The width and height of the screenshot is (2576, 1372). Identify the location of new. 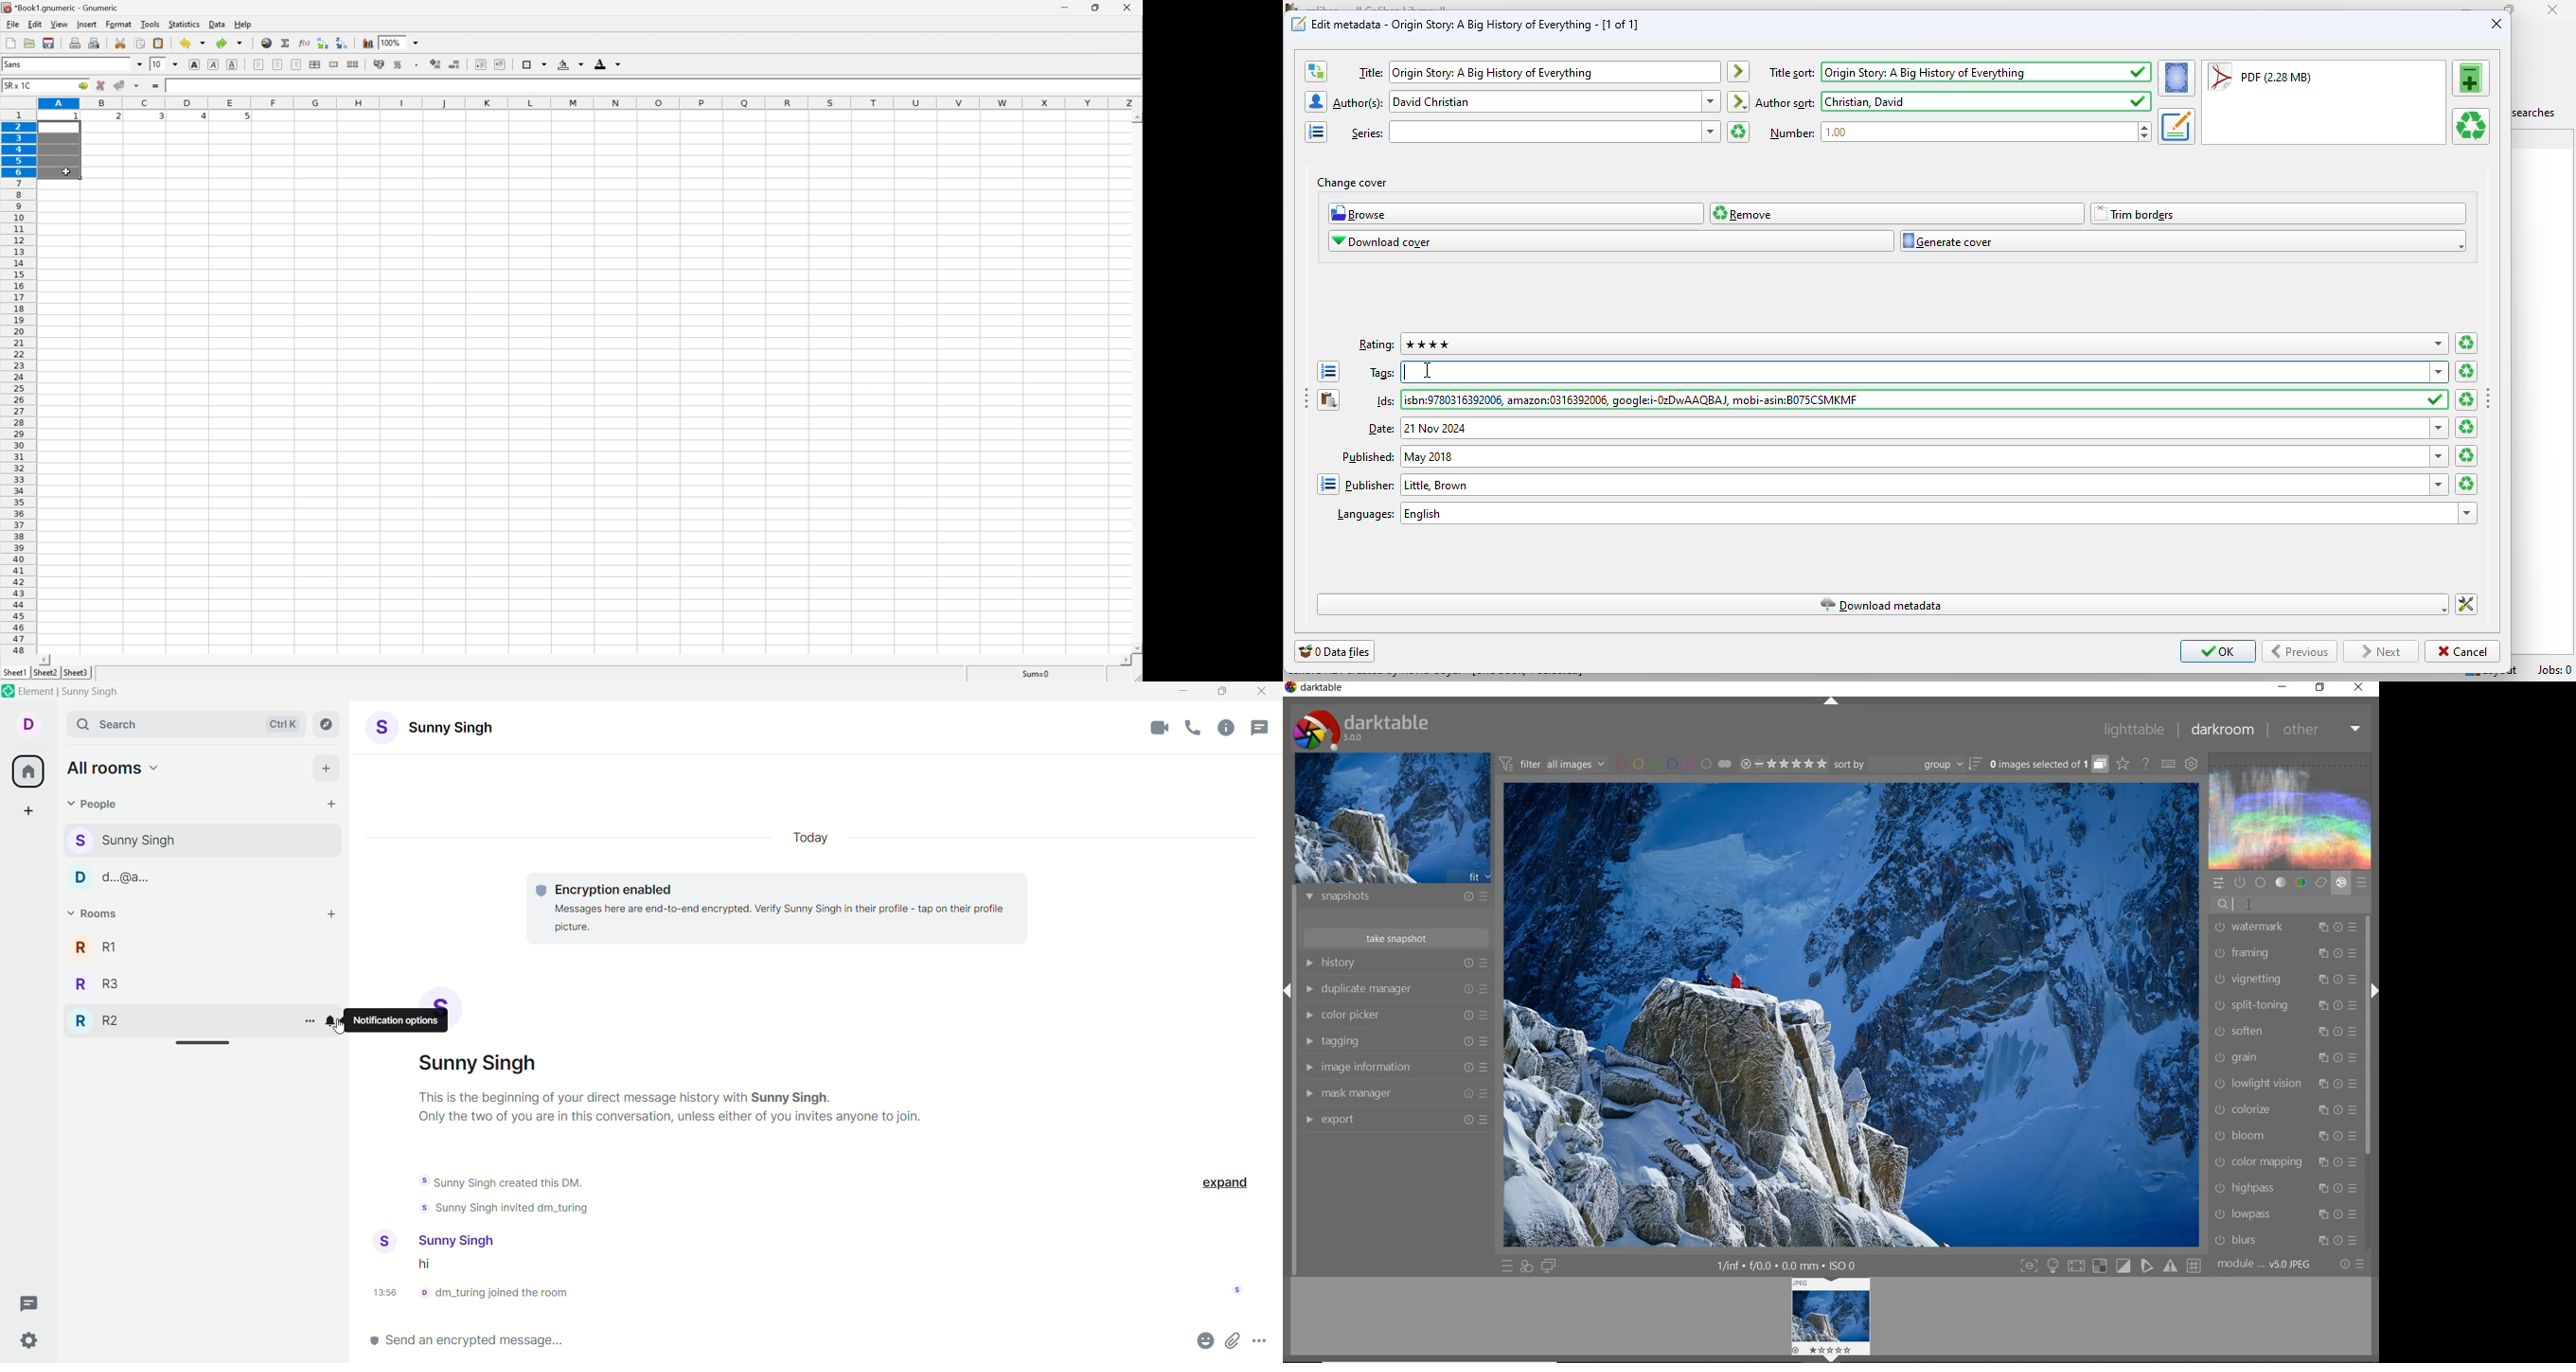
(11, 42).